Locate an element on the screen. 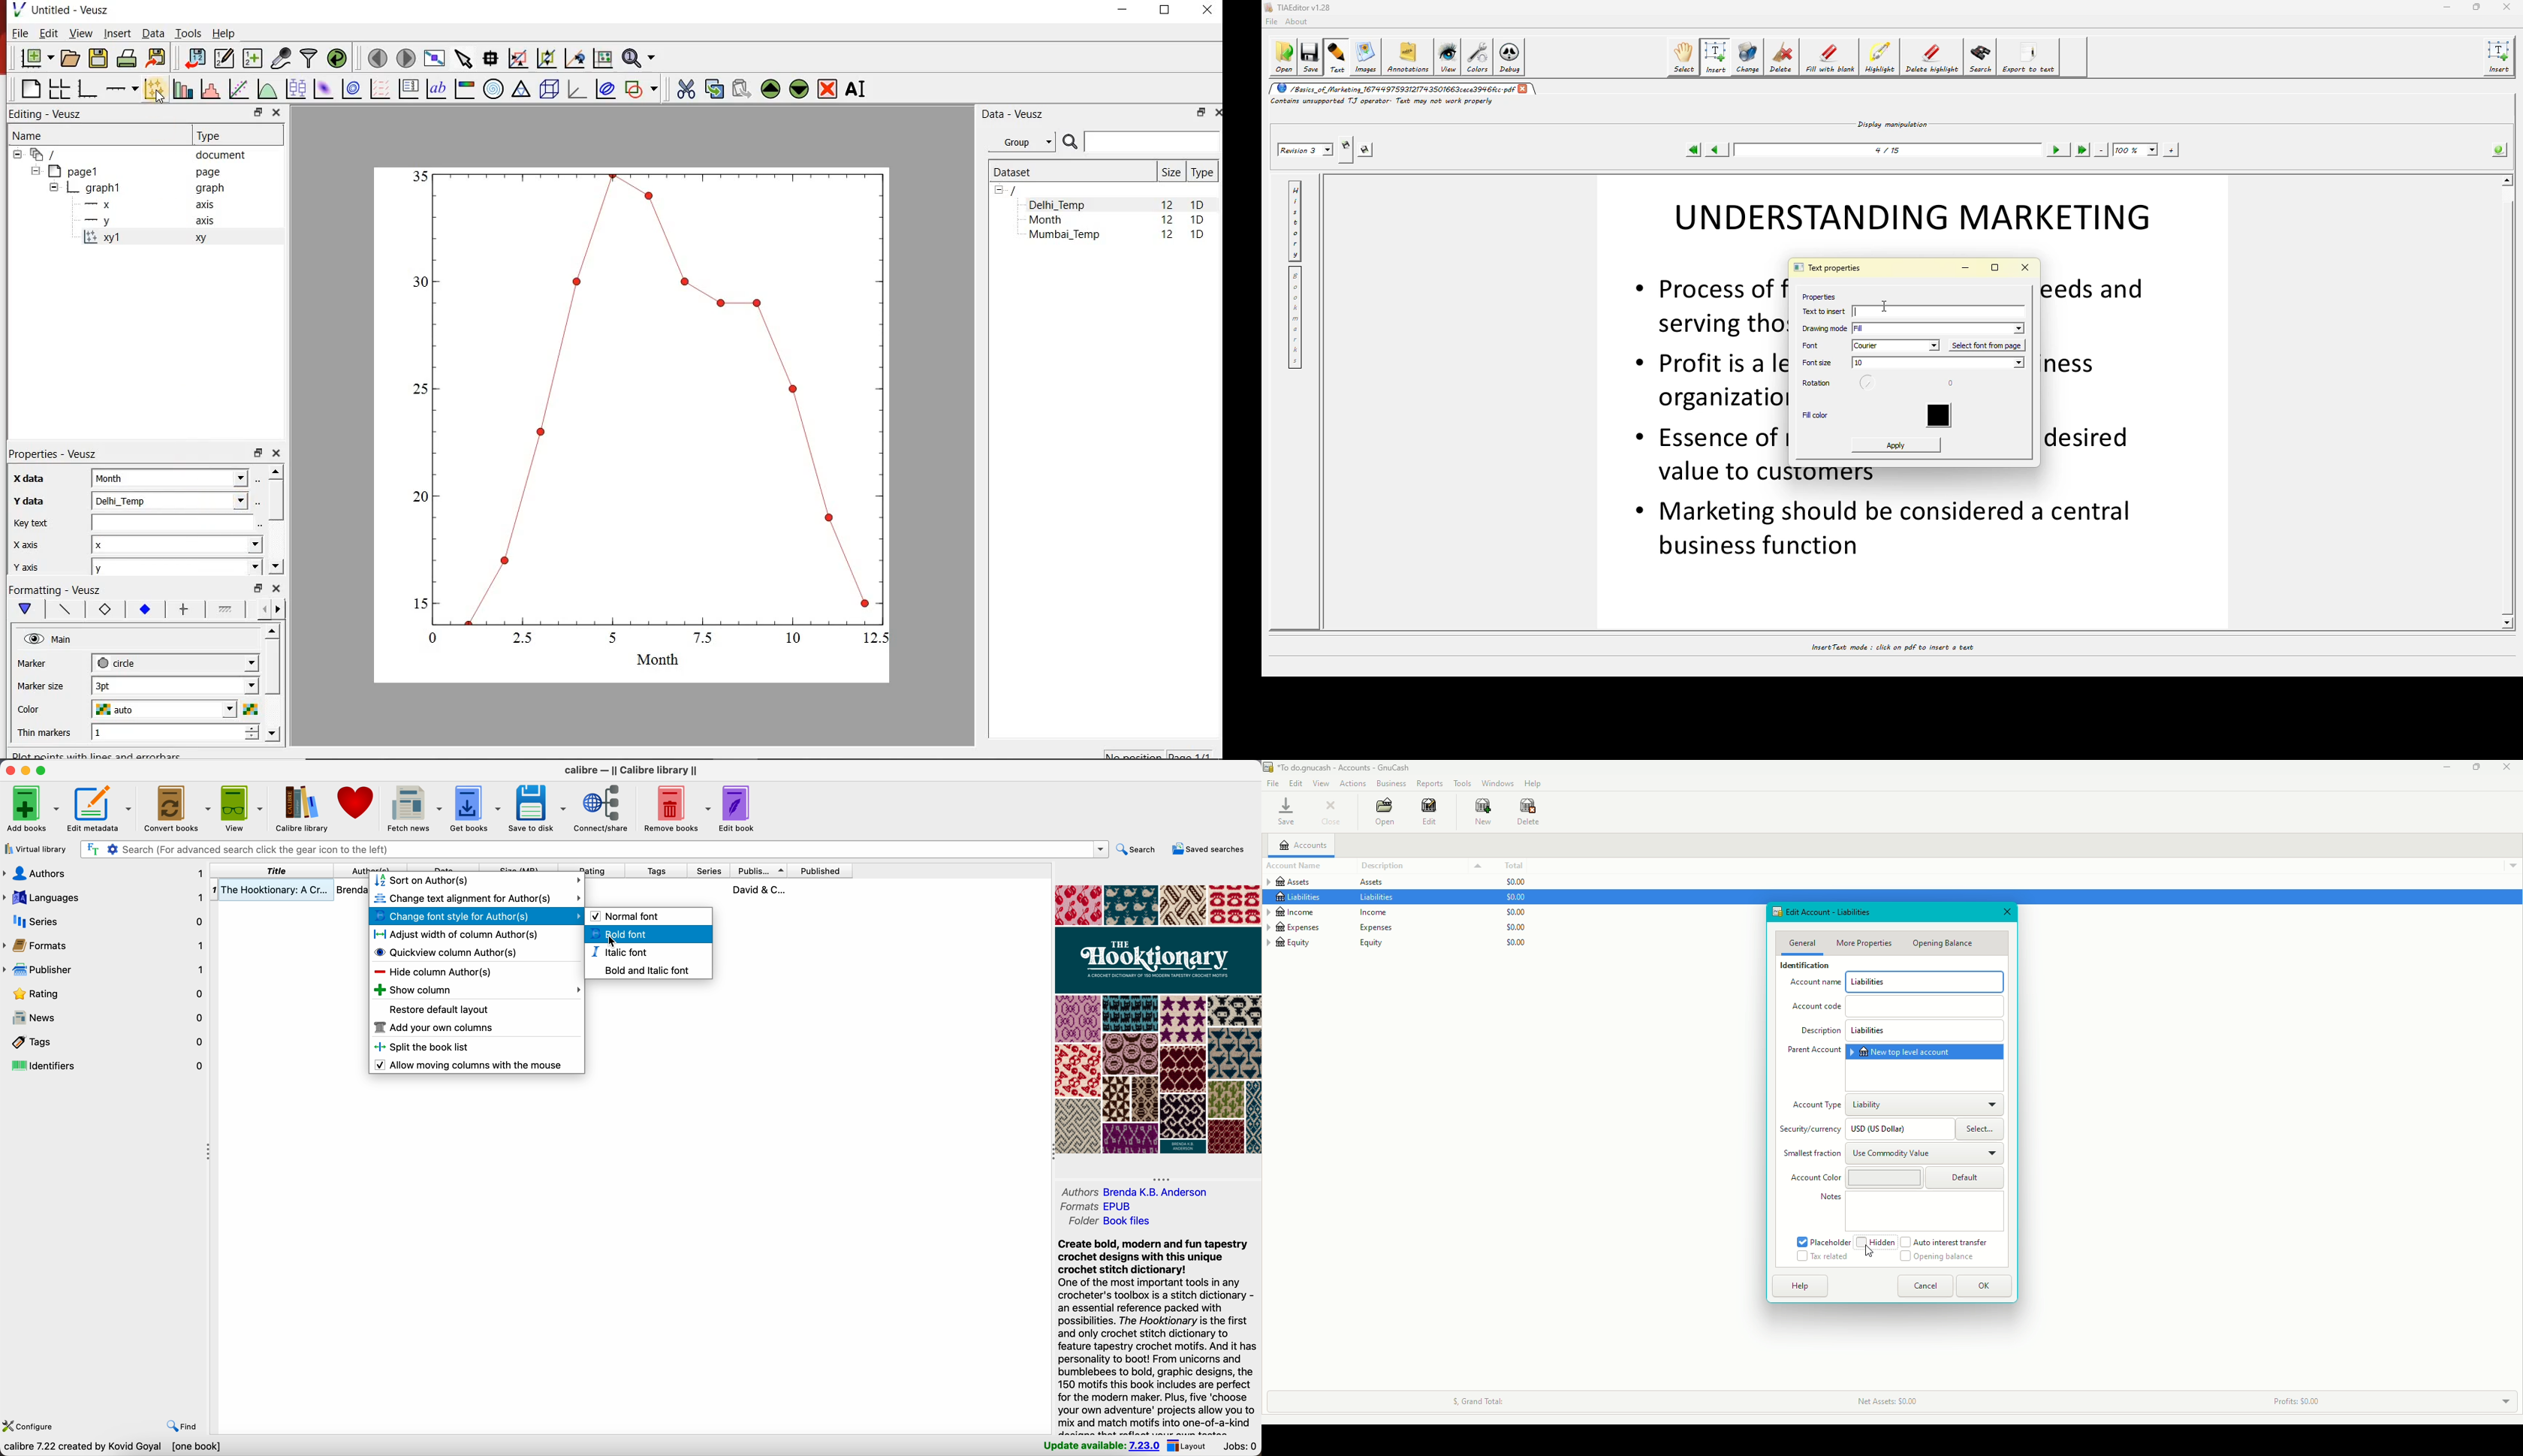 This screenshot has height=1456, width=2548. reload linked datasets is located at coordinates (337, 57).